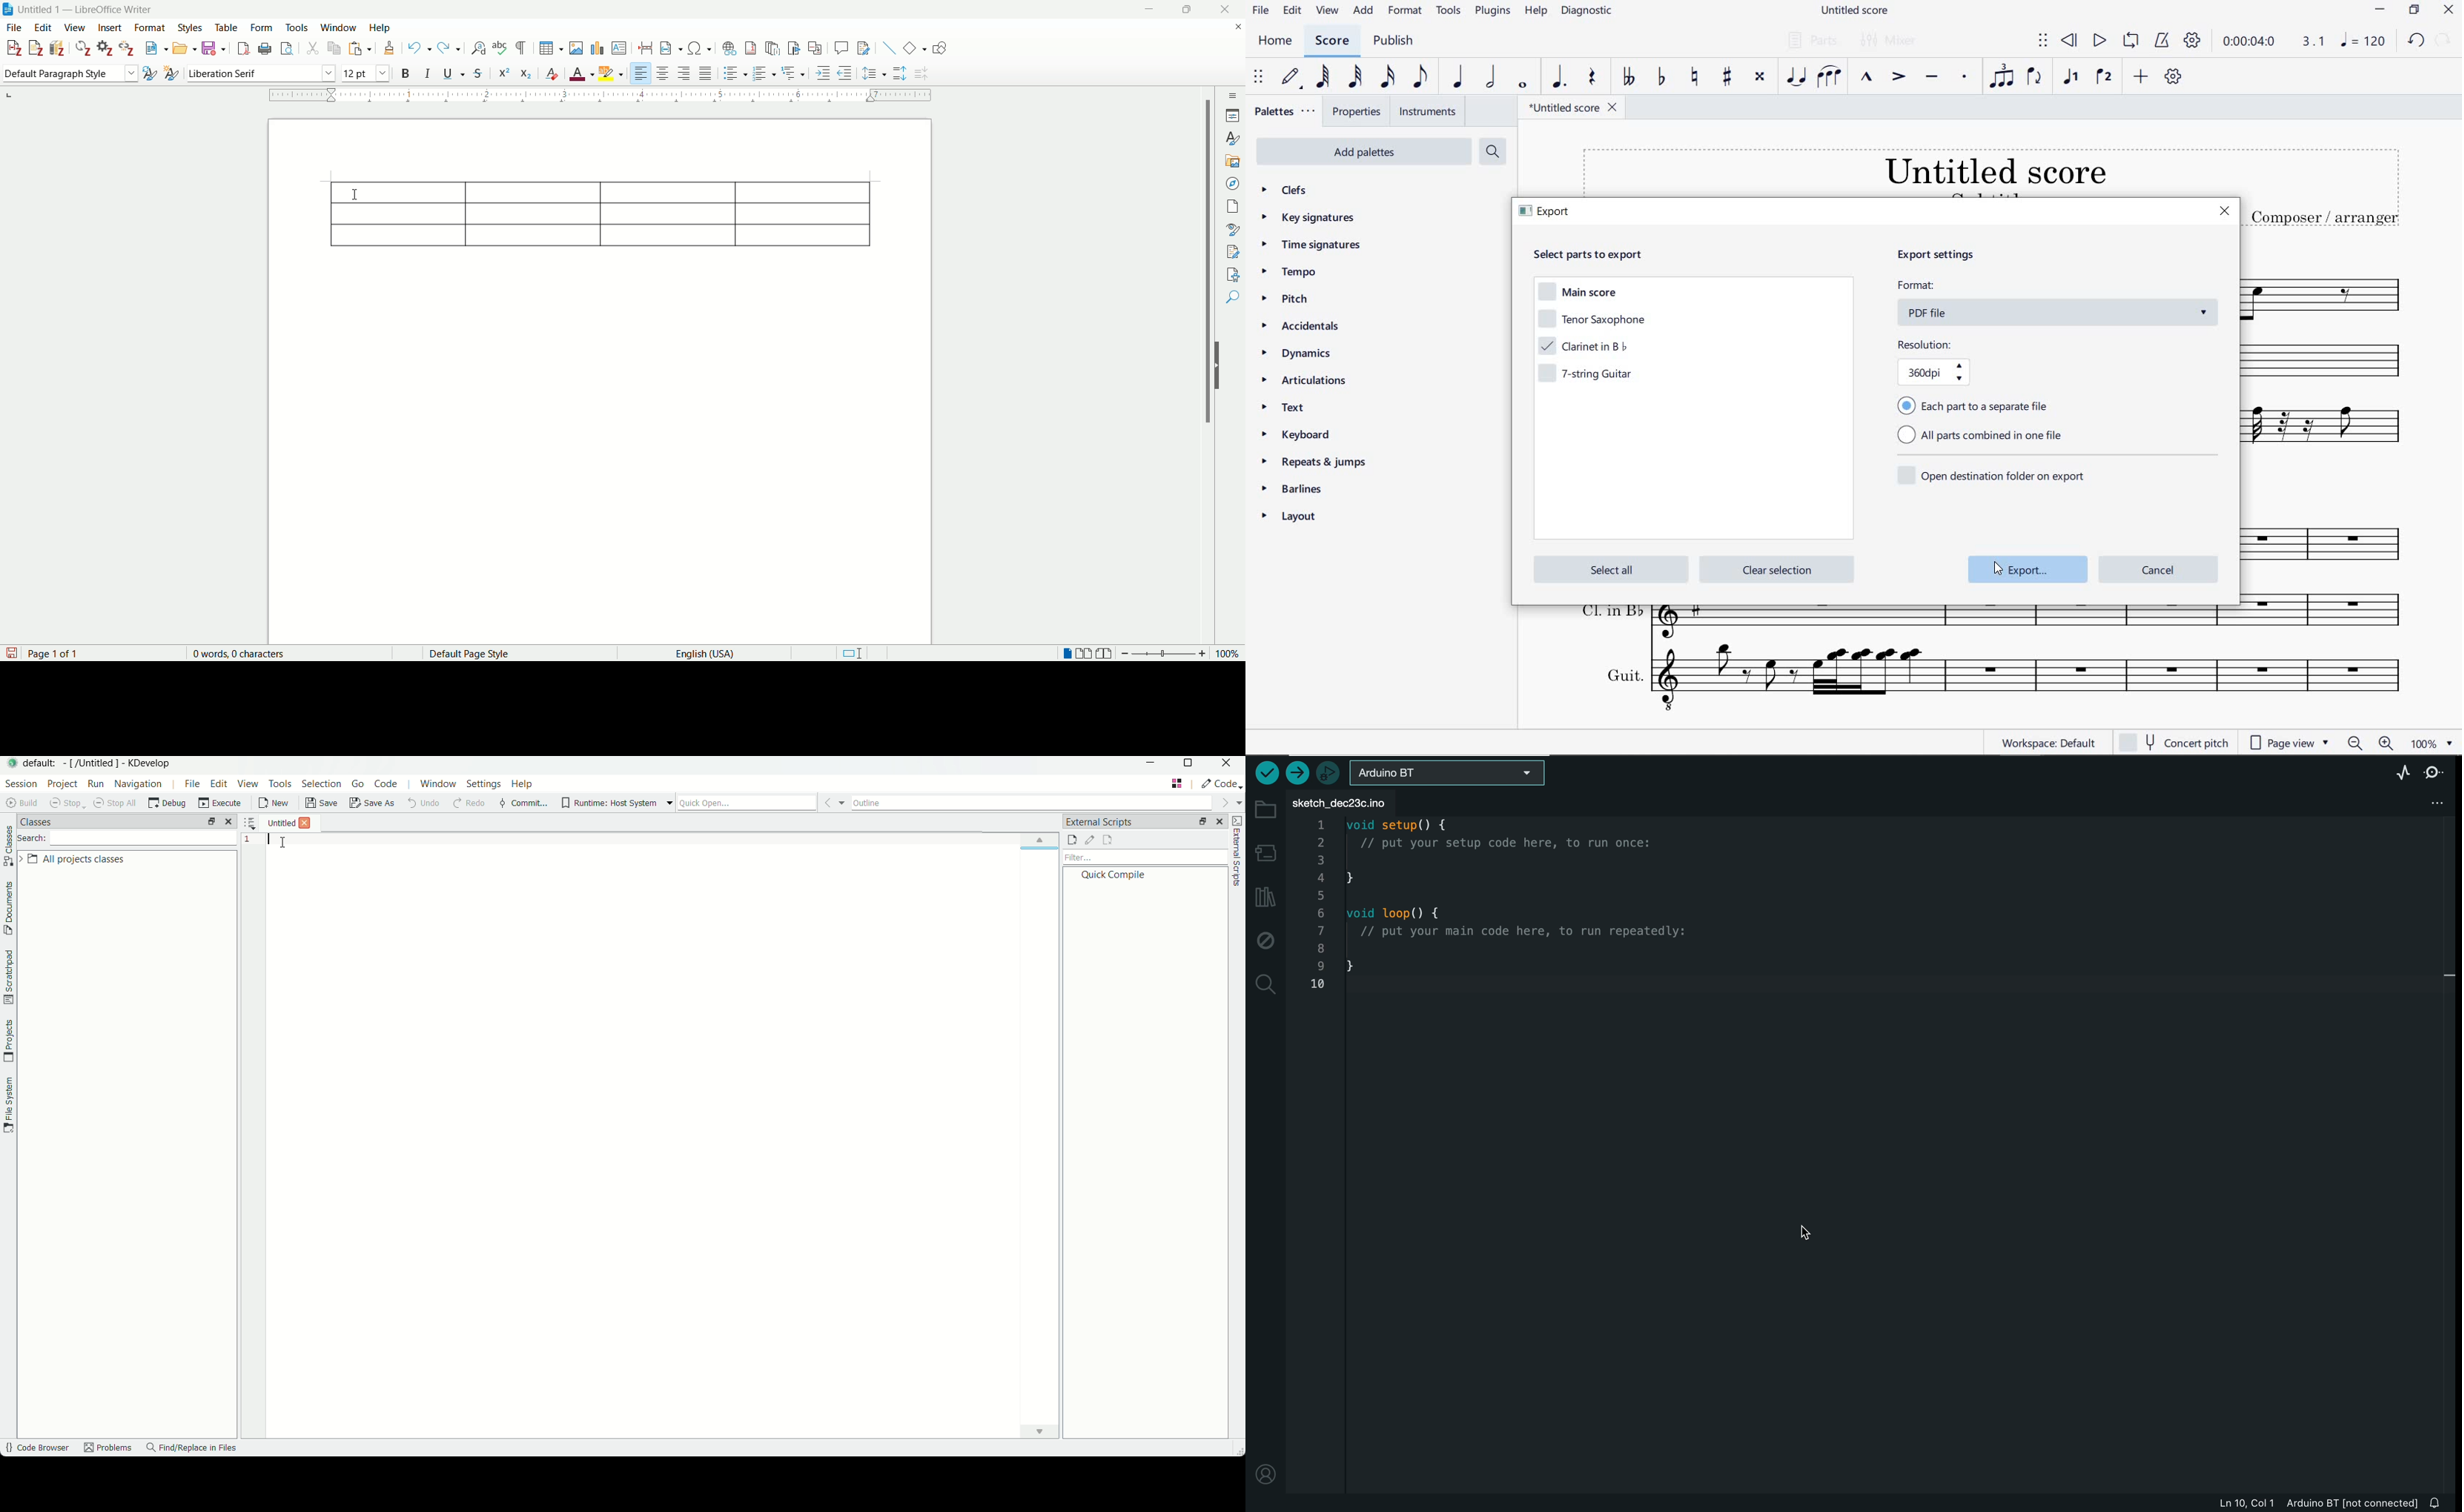 The height and width of the screenshot is (1512, 2464). I want to click on open, so click(182, 49).